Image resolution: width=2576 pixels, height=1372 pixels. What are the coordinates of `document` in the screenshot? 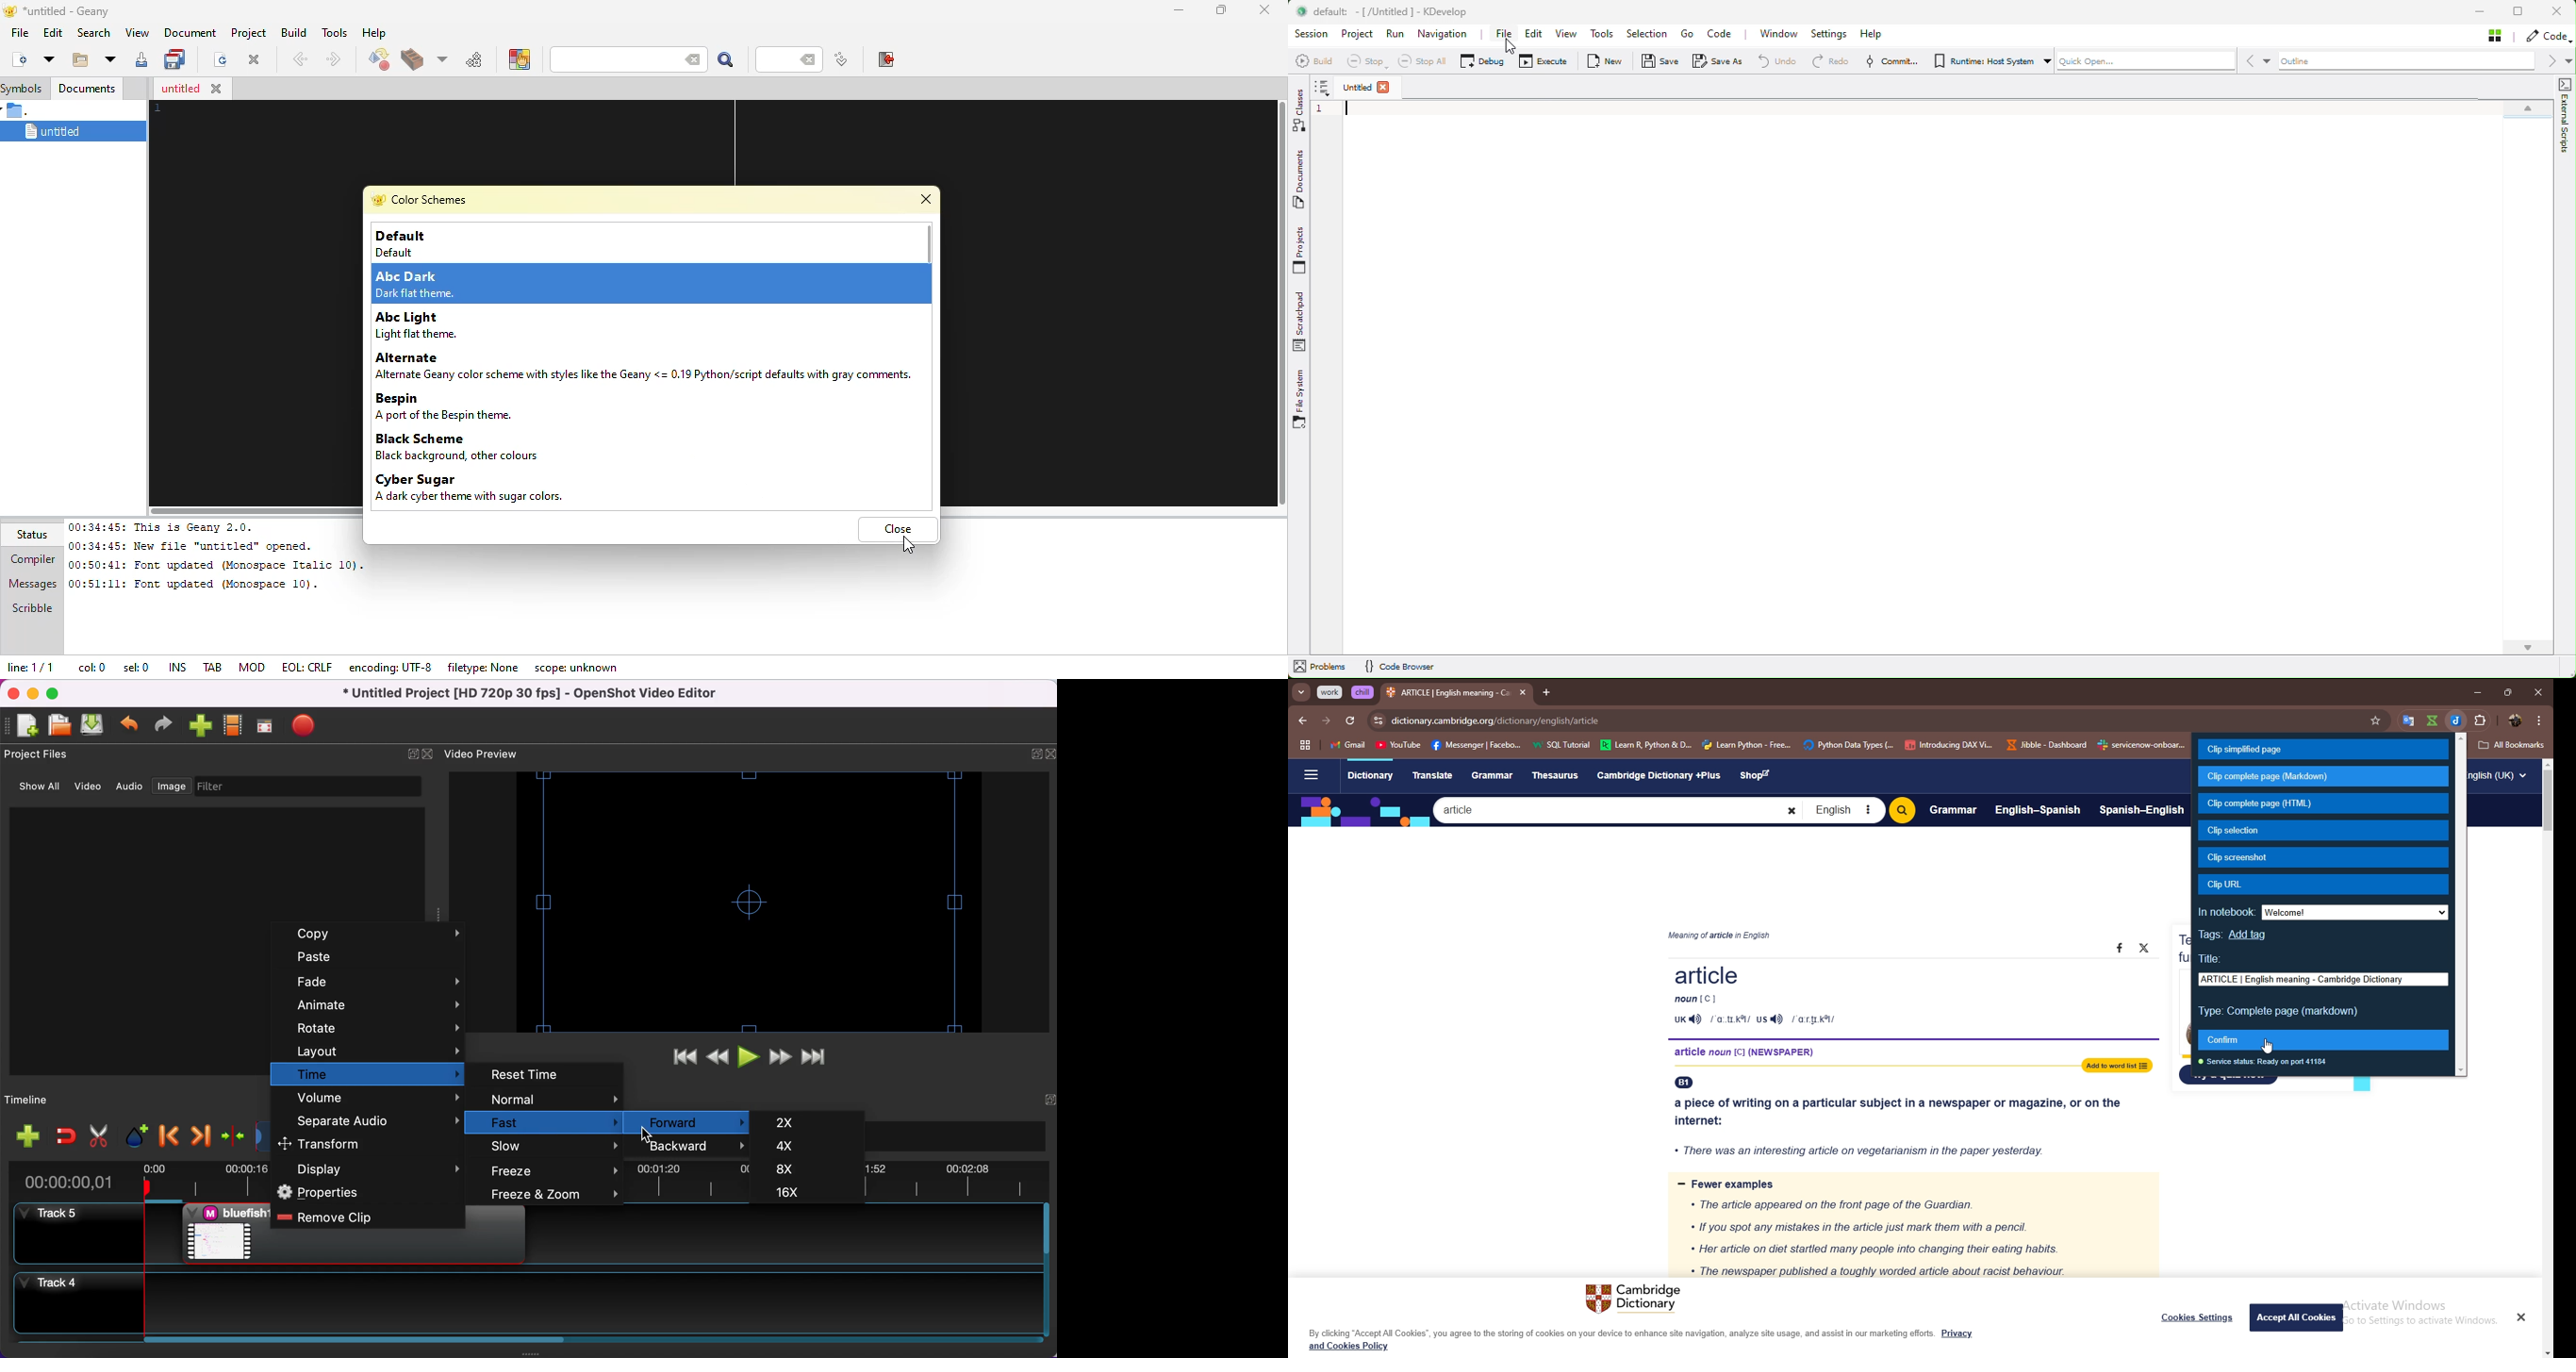 It's located at (188, 33).